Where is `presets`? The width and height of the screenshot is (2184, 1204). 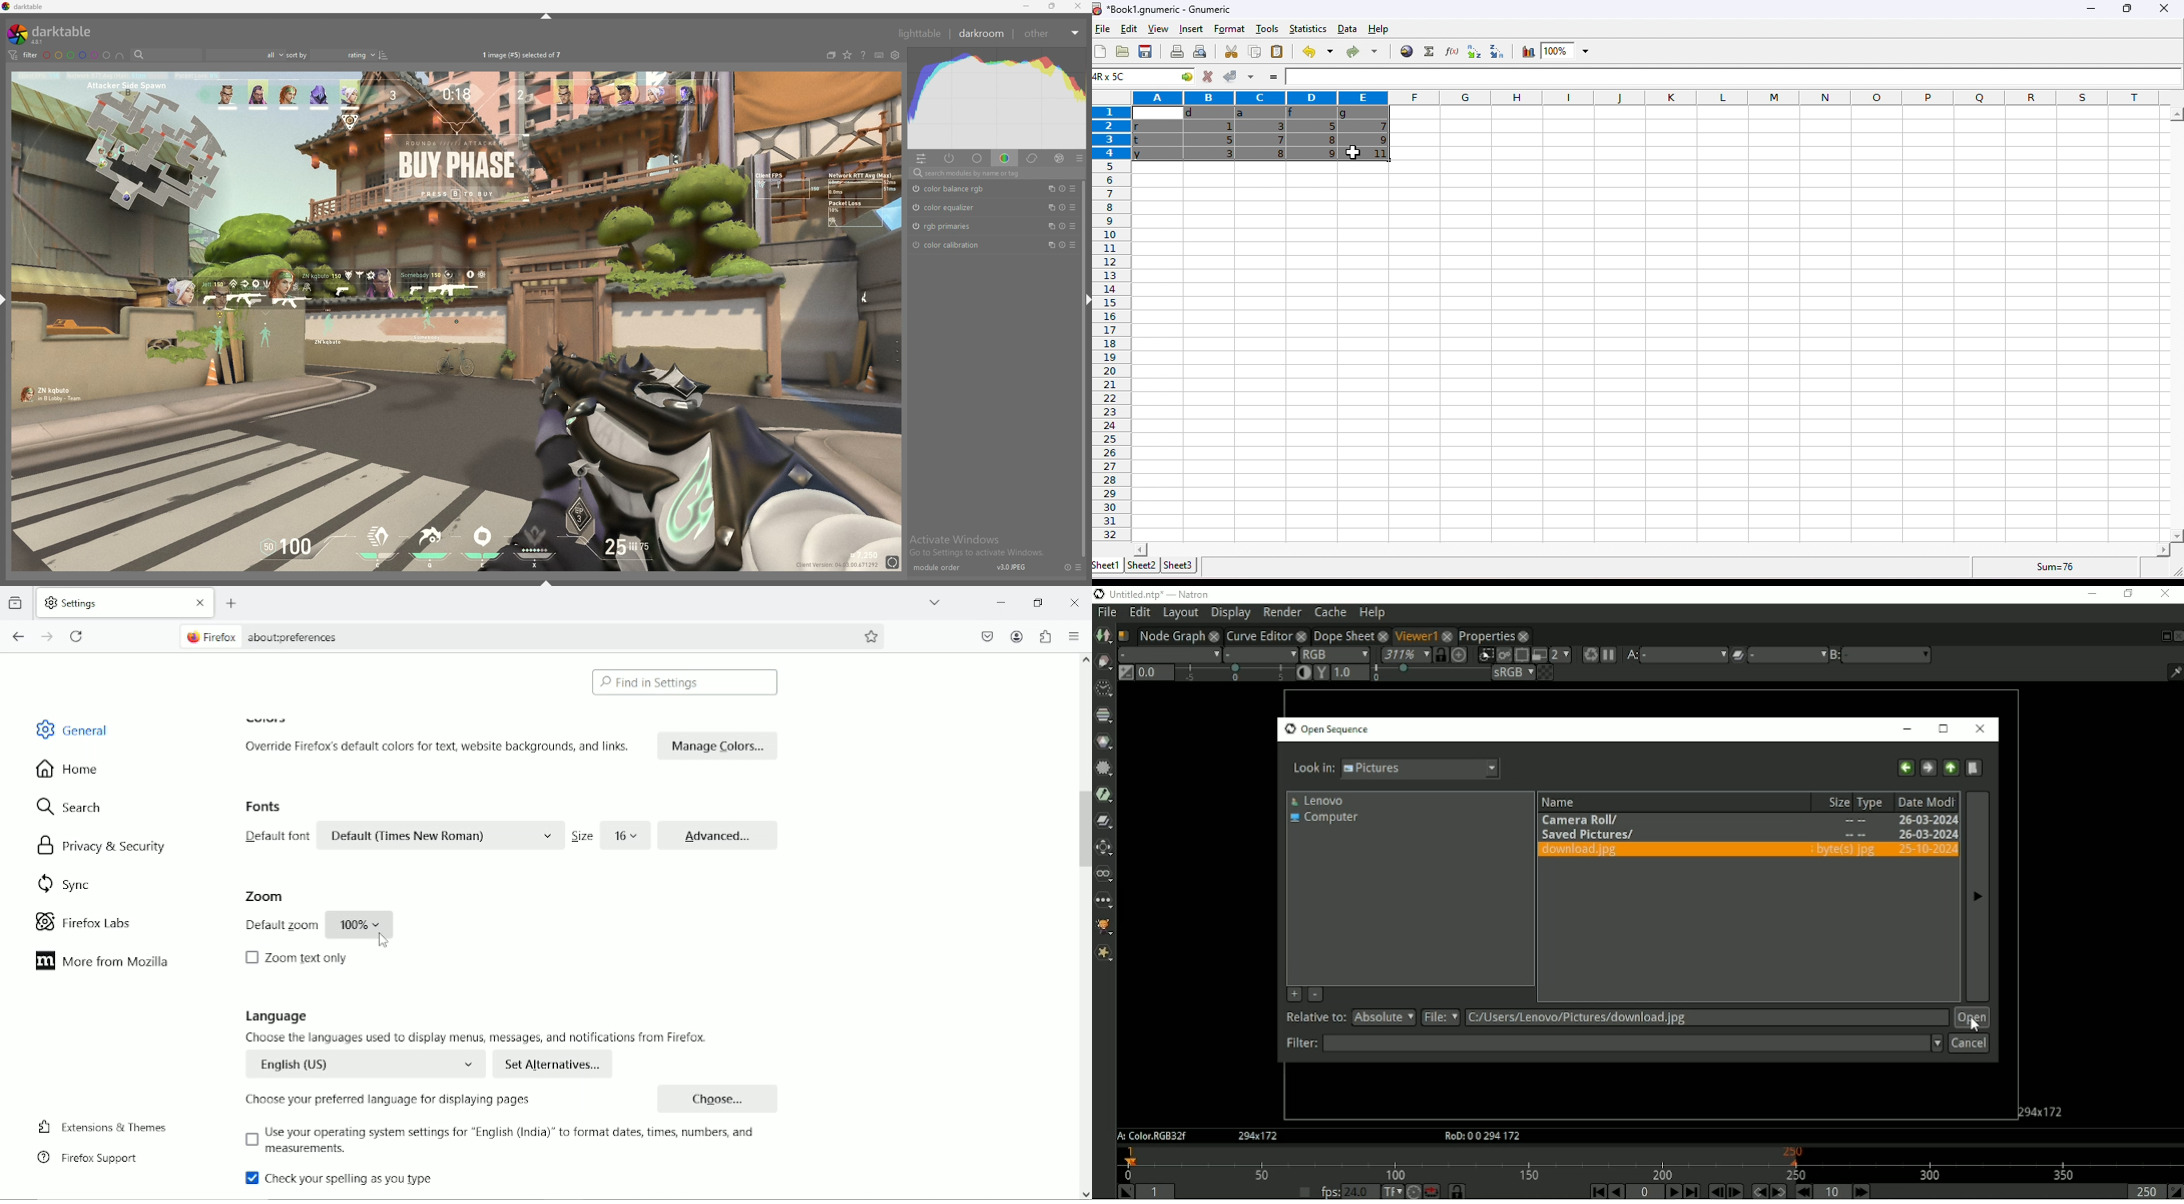 presets is located at coordinates (1072, 226).